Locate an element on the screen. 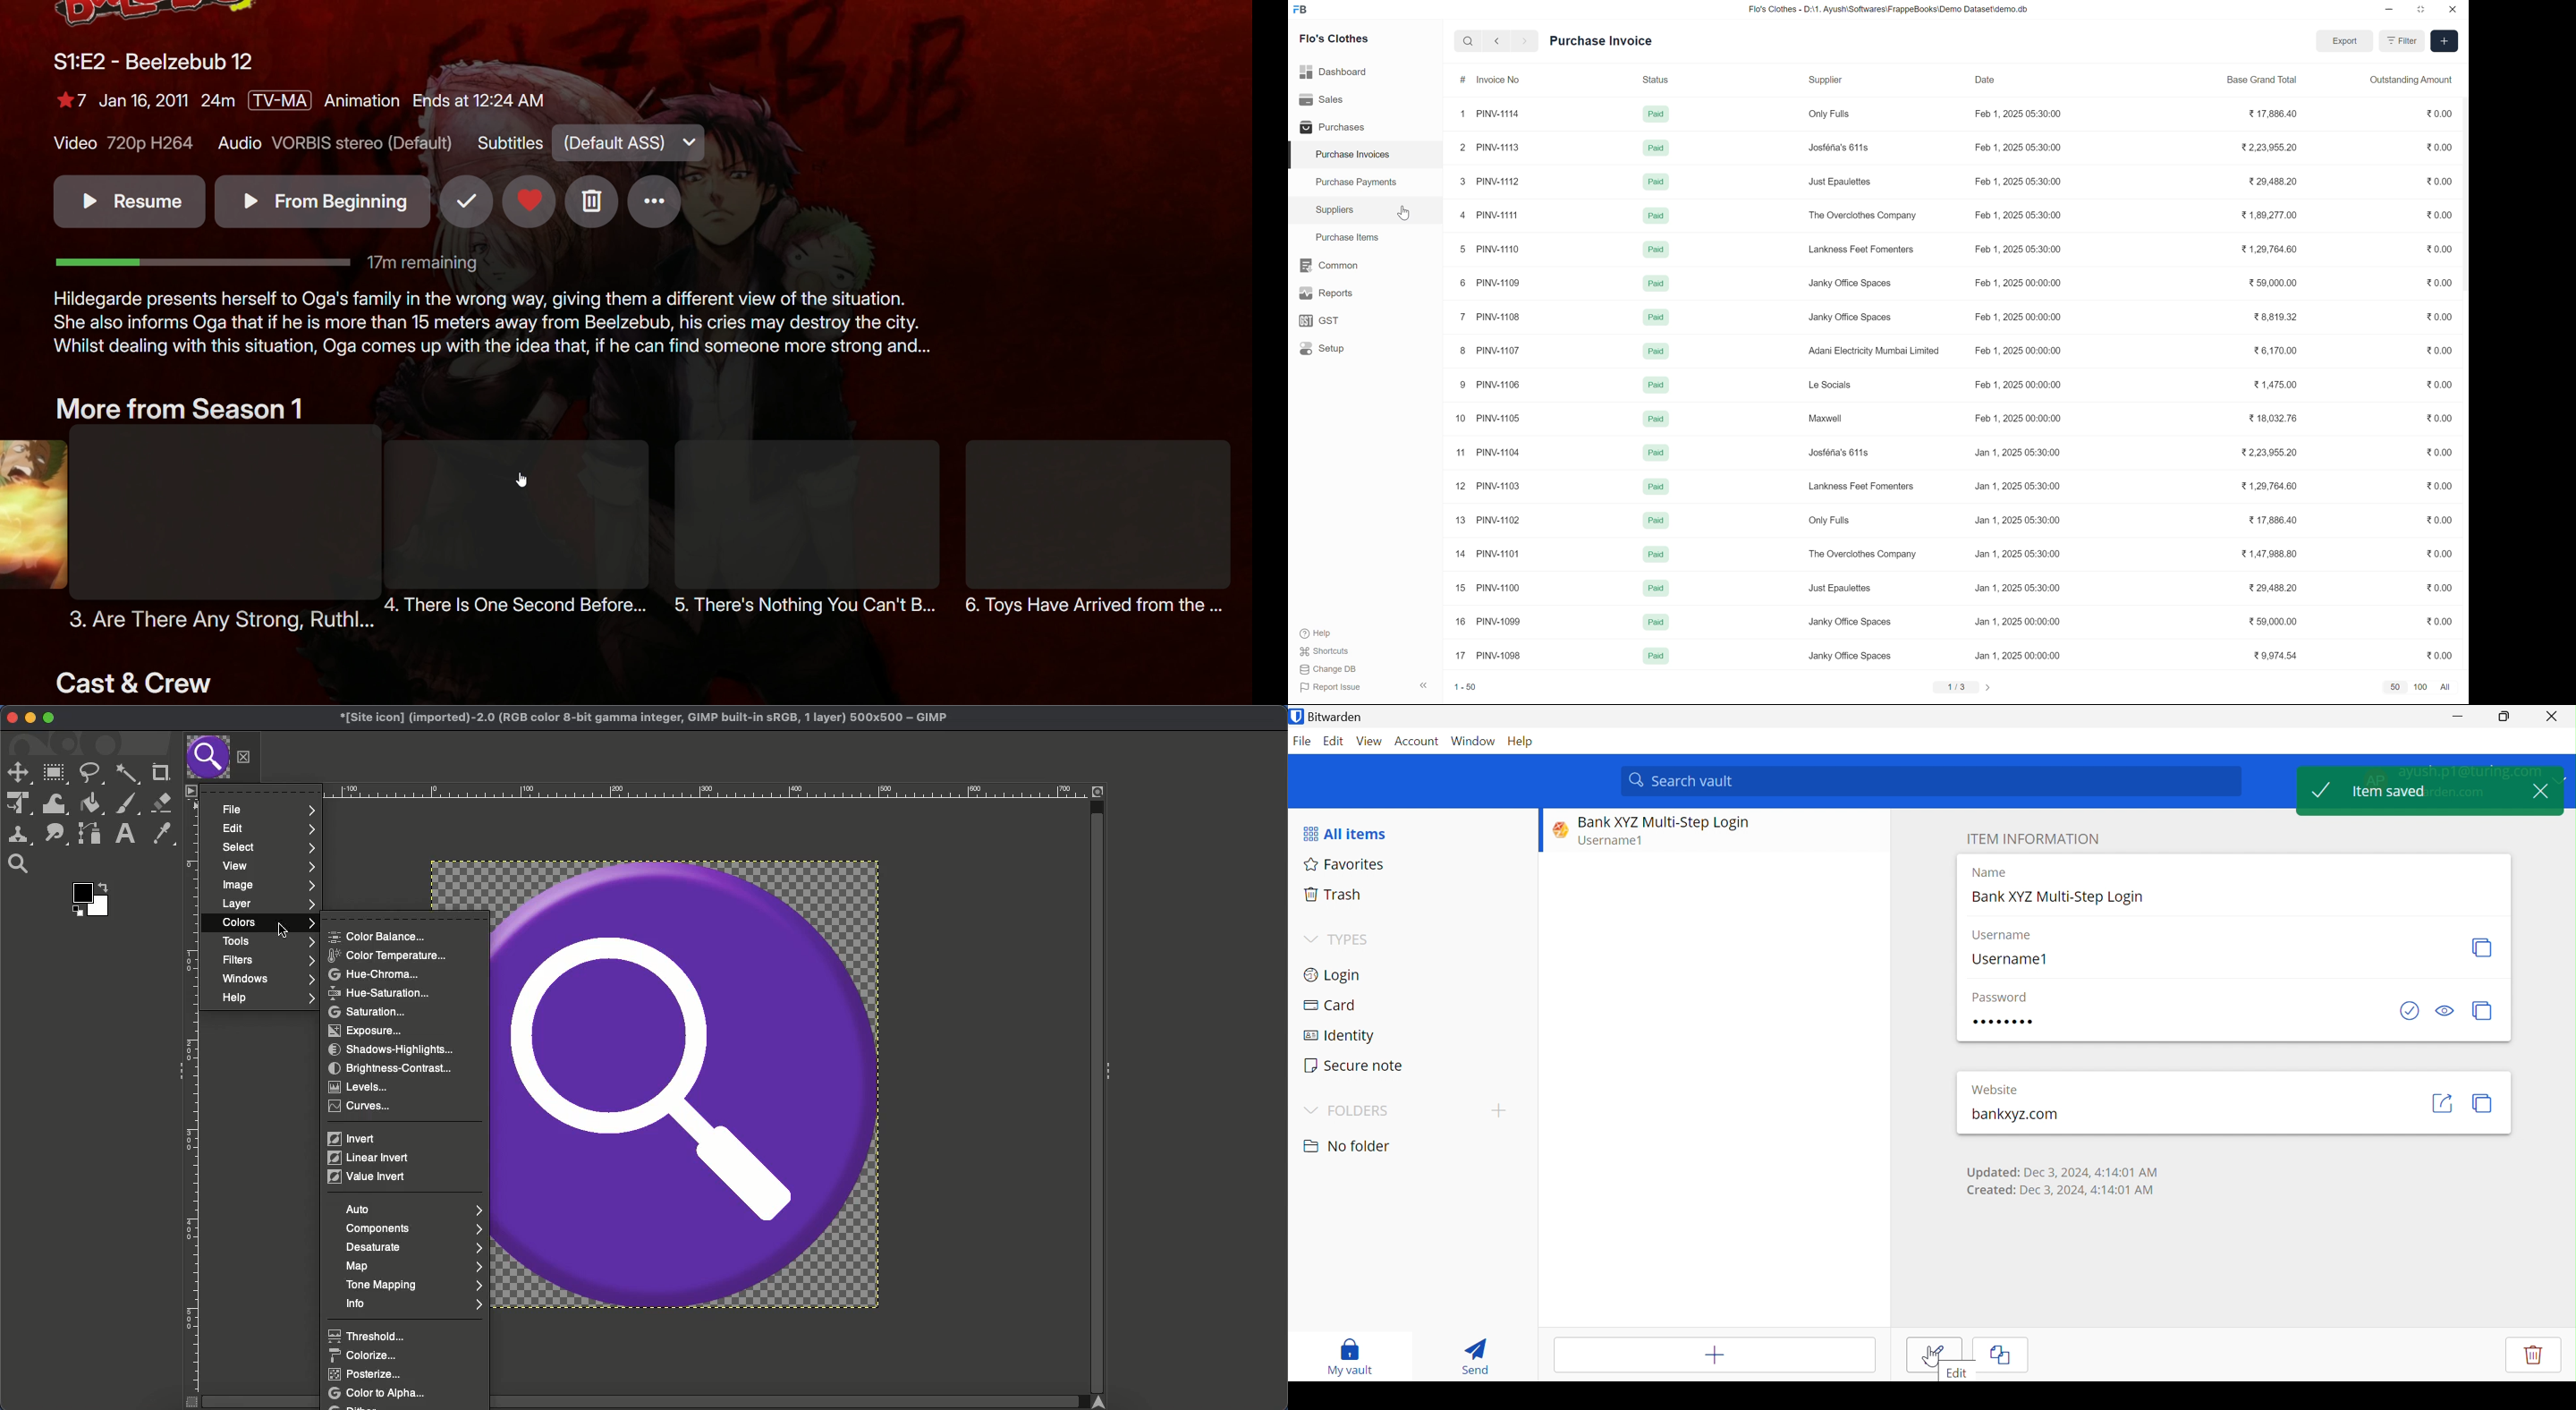 Image resolution: width=2576 pixels, height=1428 pixels. The Overclothes Company is located at coordinates (1865, 556).